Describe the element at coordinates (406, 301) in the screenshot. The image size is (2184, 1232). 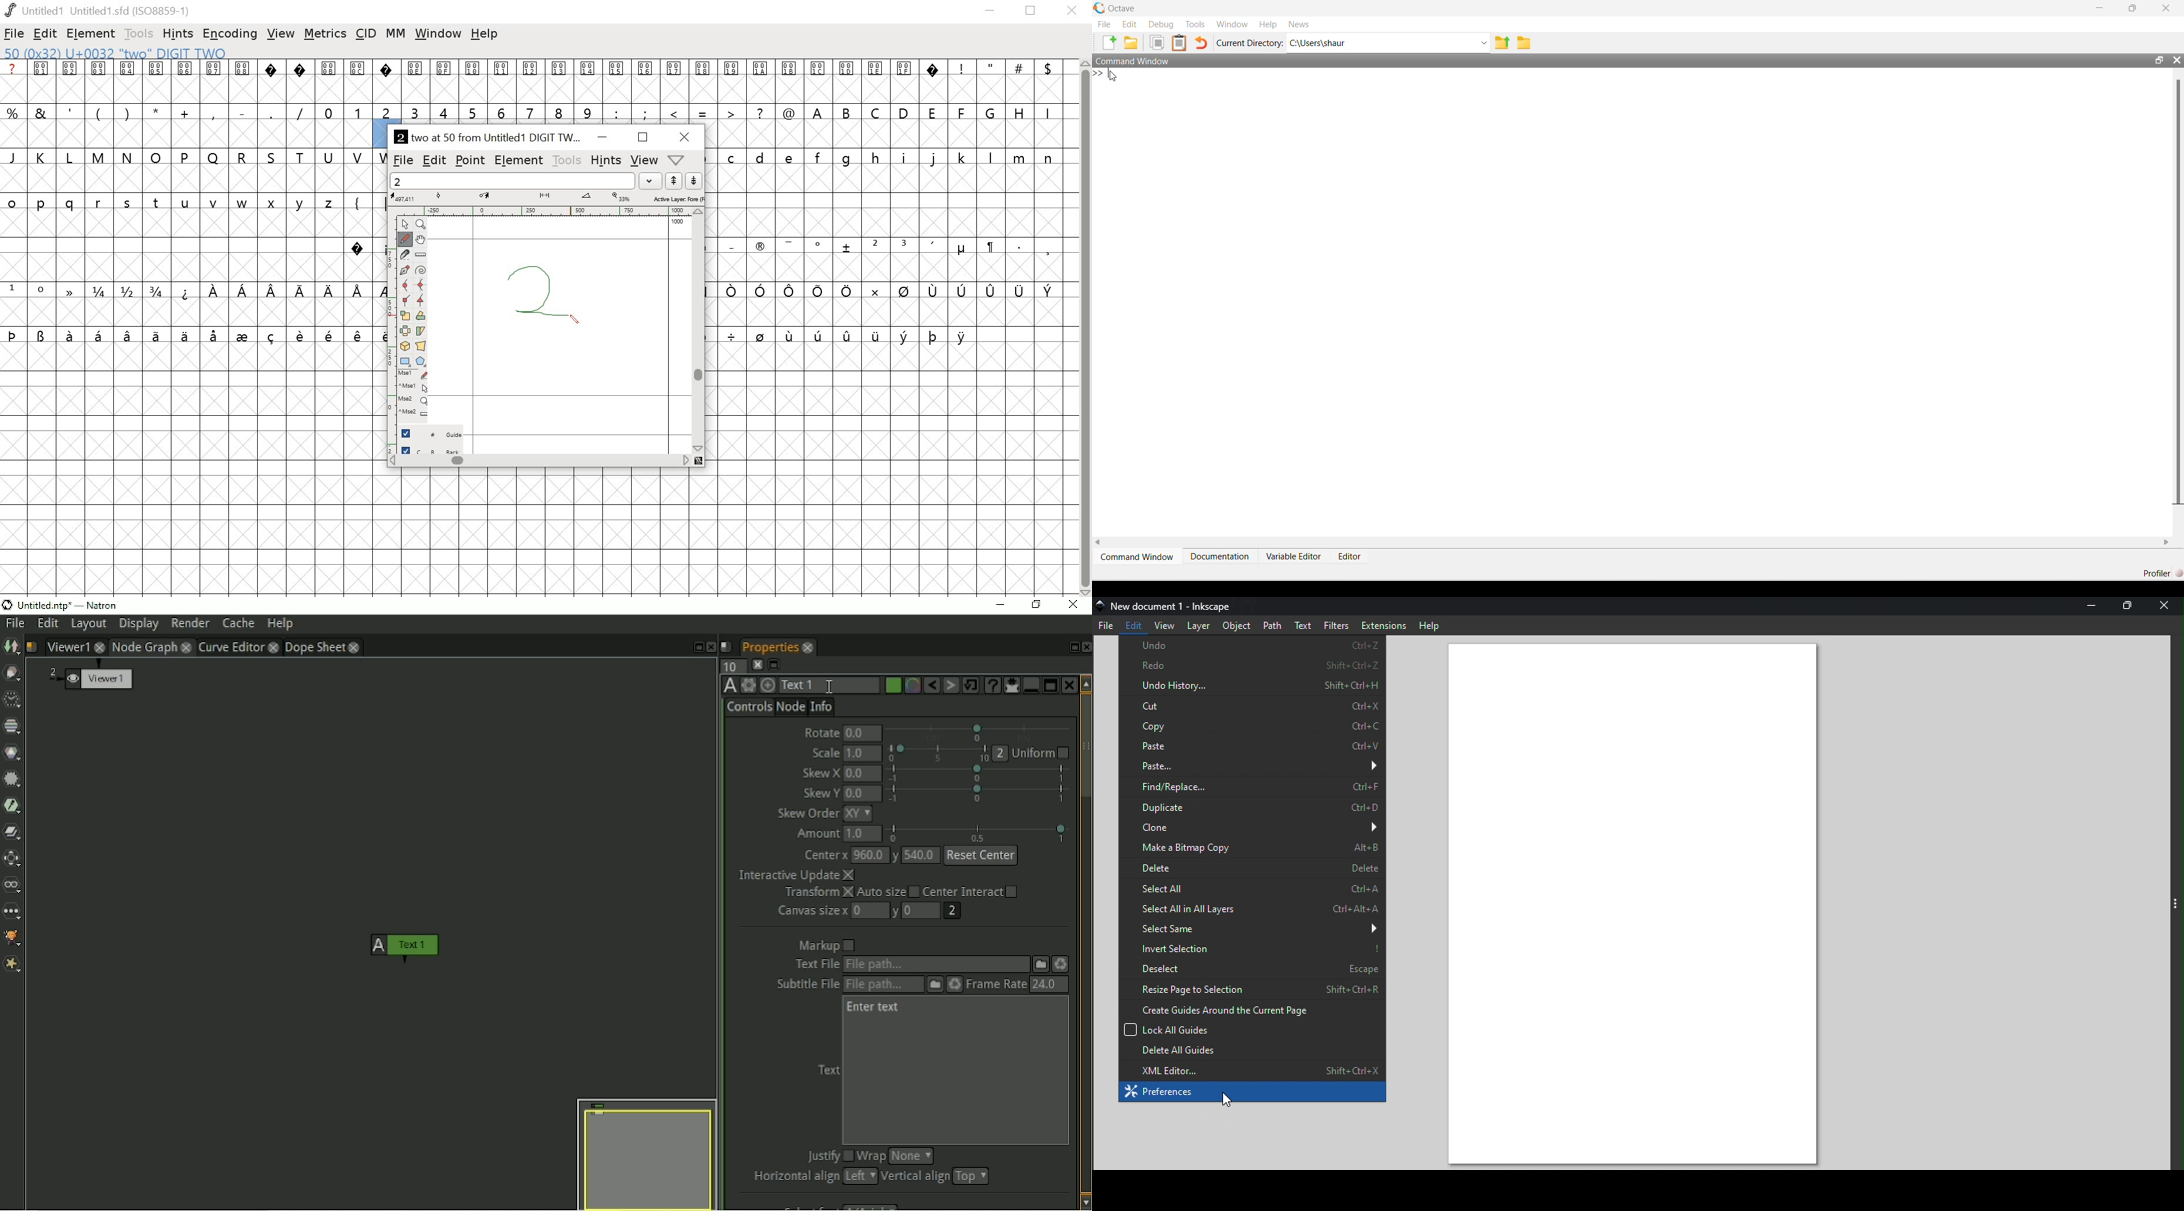
I see `corner` at that location.